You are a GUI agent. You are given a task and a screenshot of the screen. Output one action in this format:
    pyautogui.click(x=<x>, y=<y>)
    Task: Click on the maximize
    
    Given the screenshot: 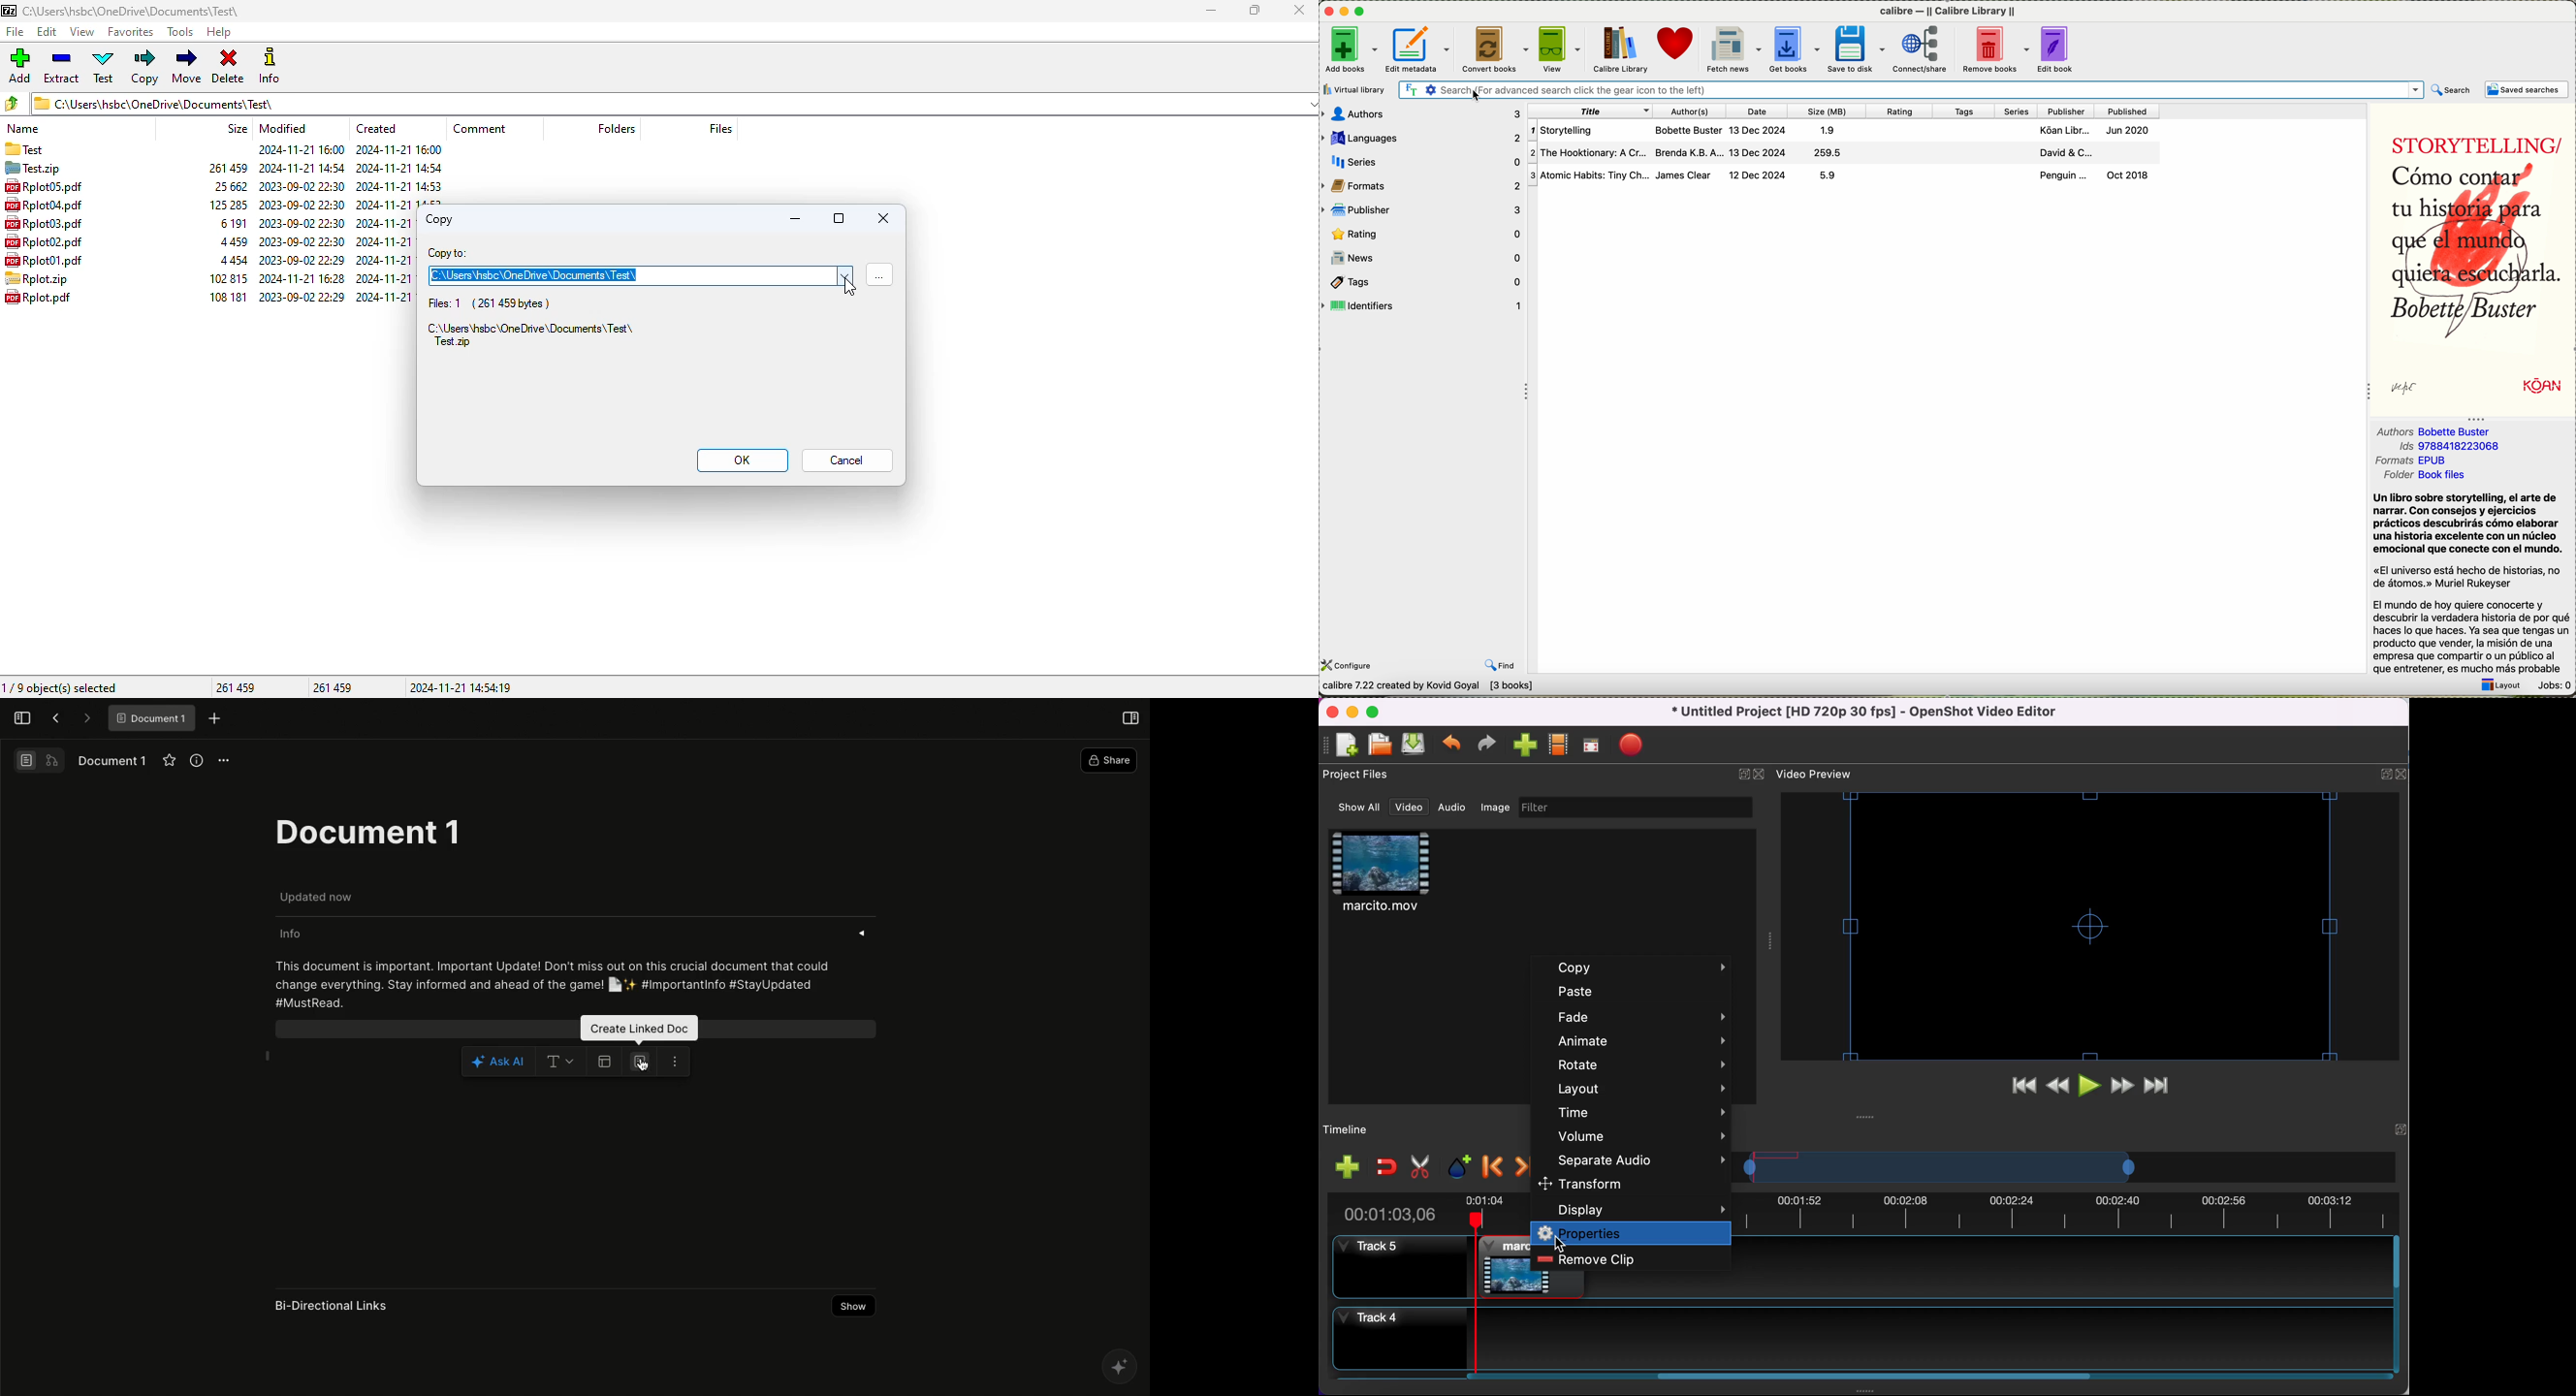 What is the action you would take?
    pyautogui.click(x=839, y=218)
    